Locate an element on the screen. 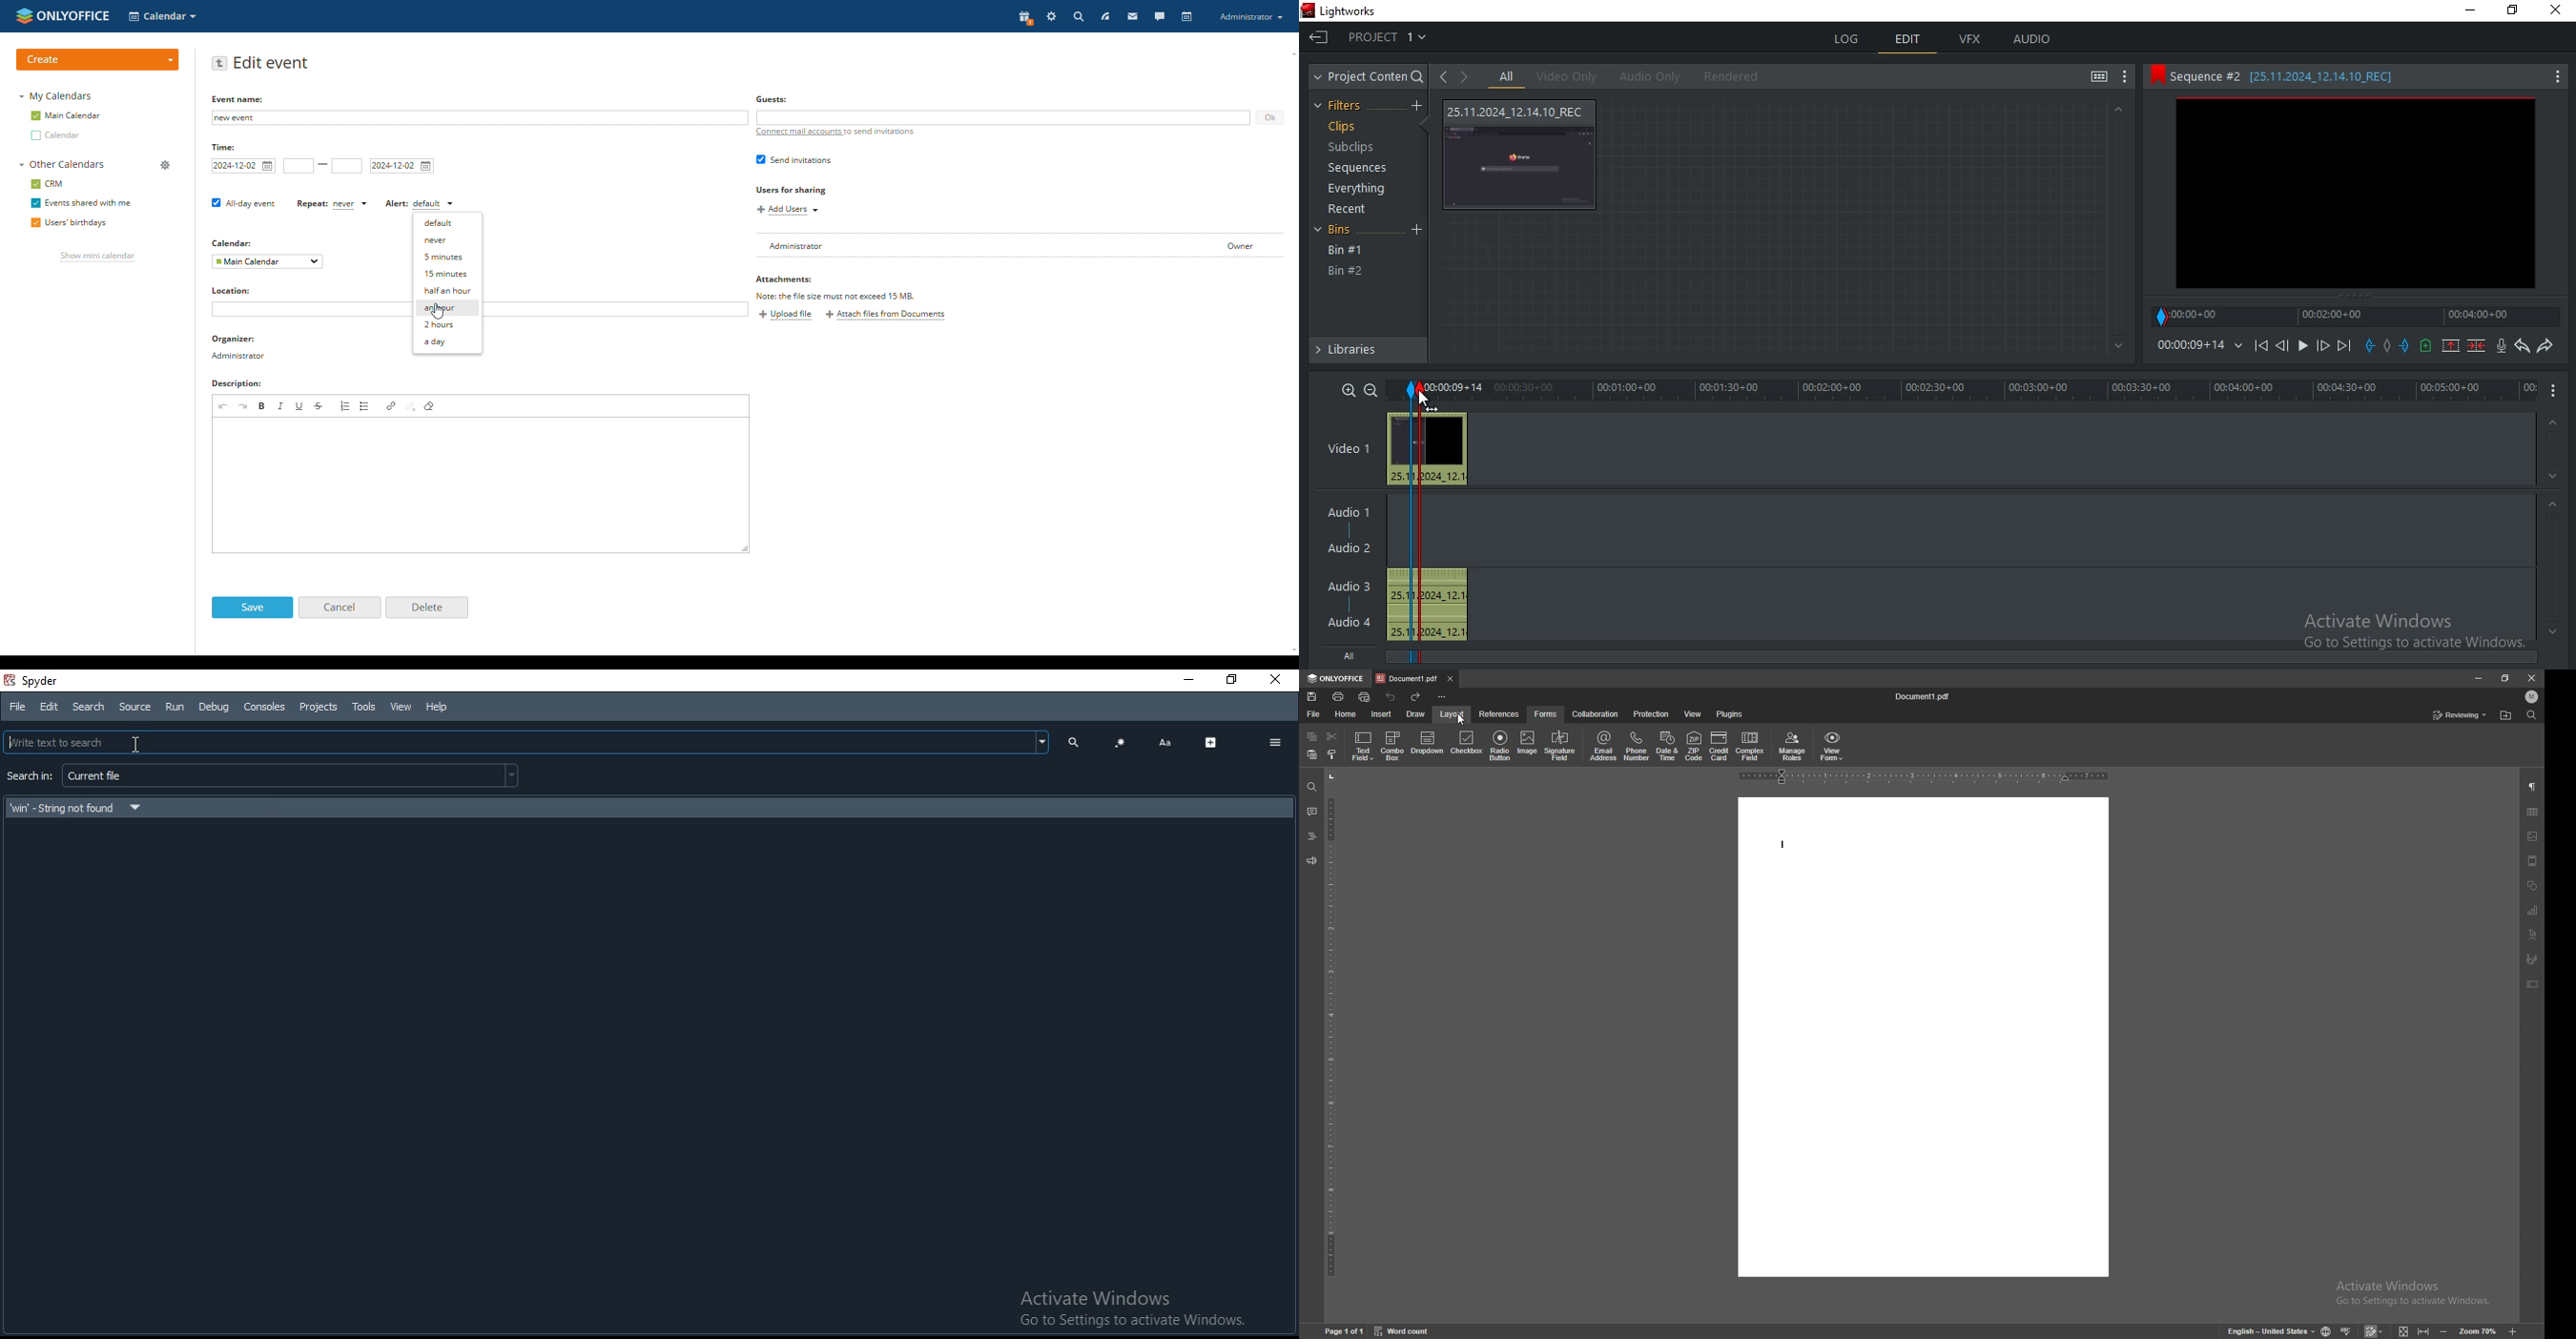 The width and height of the screenshot is (2576, 1344). Close is located at coordinates (2558, 14).